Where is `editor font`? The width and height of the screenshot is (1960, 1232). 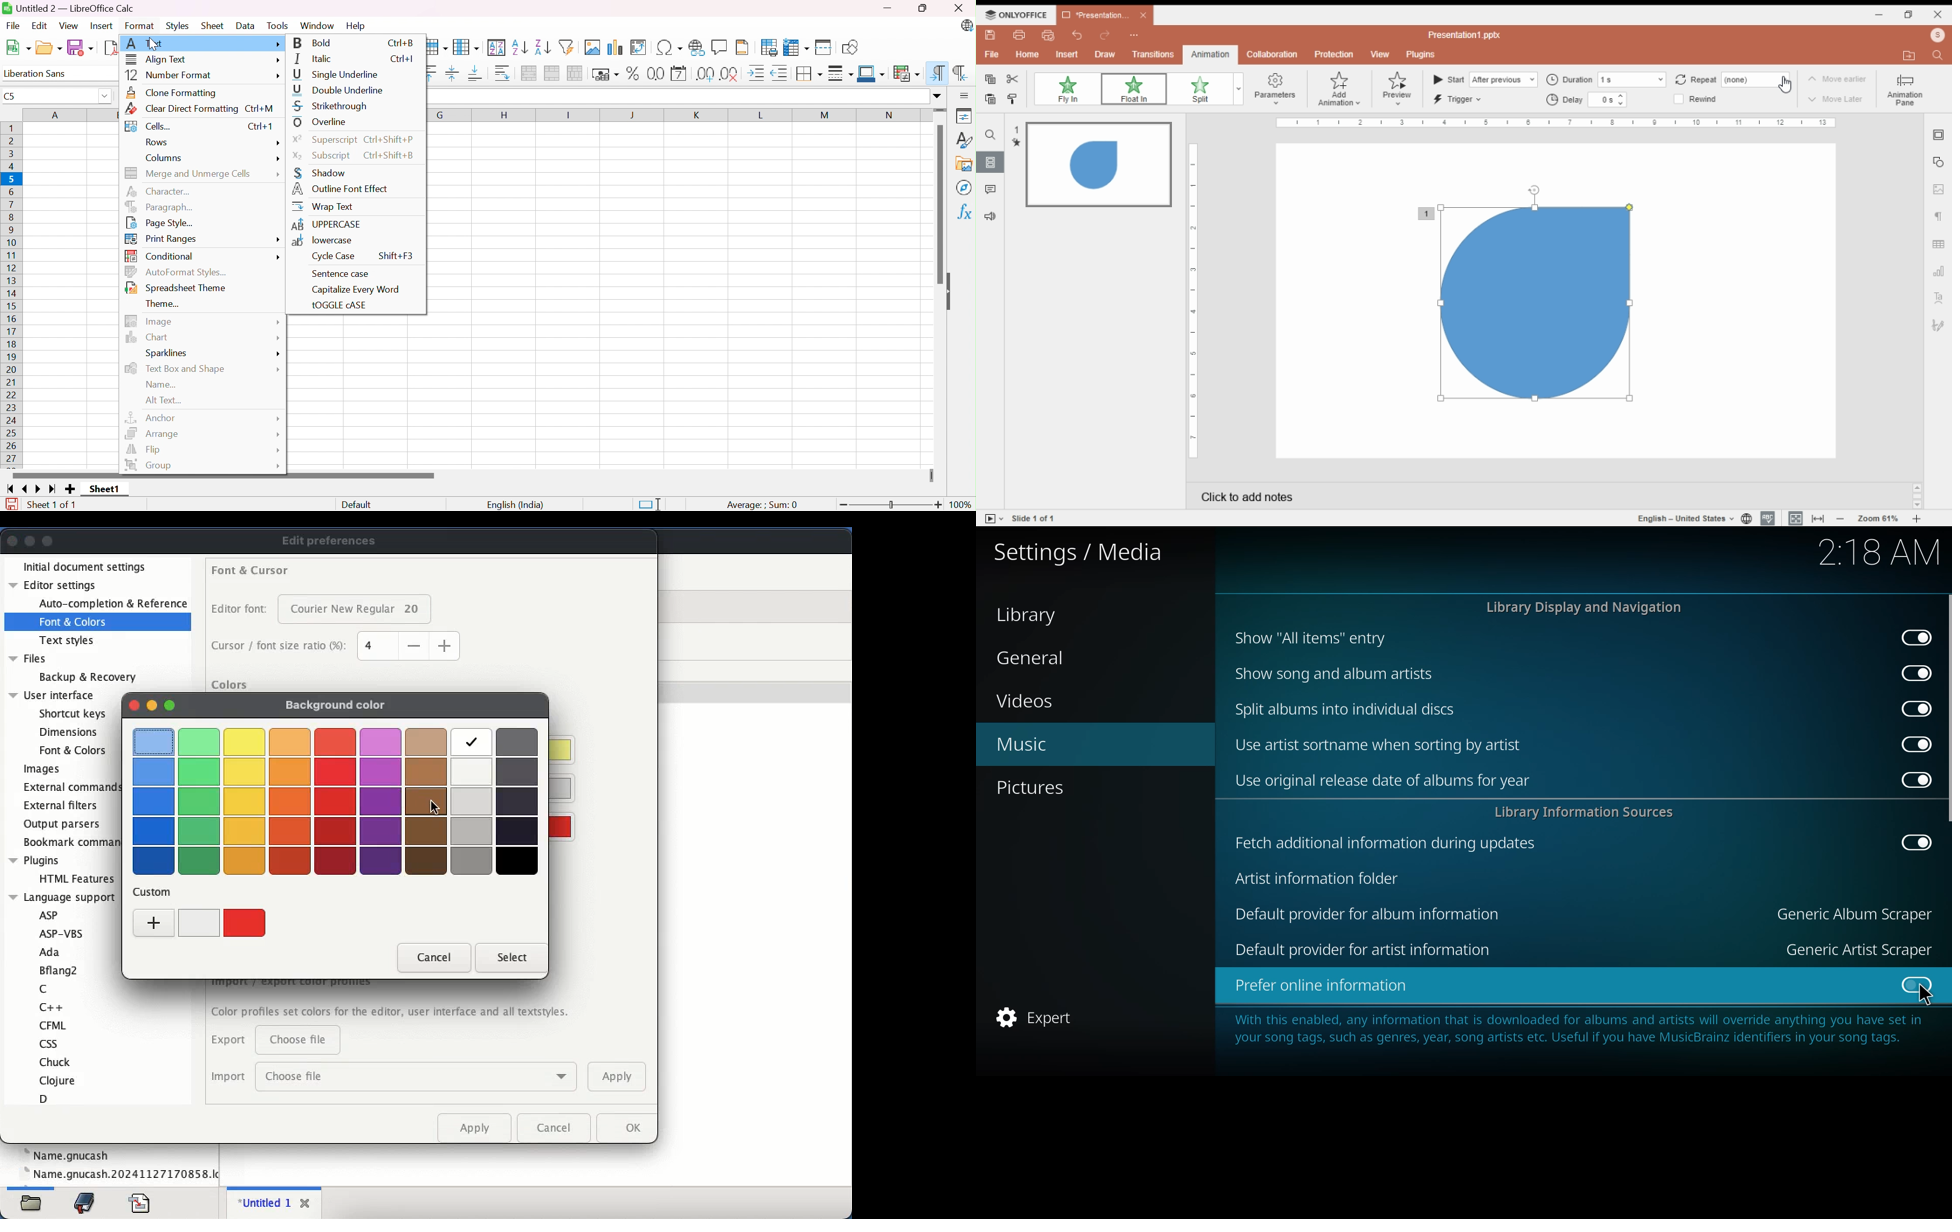 editor font is located at coordinates (241, 608).